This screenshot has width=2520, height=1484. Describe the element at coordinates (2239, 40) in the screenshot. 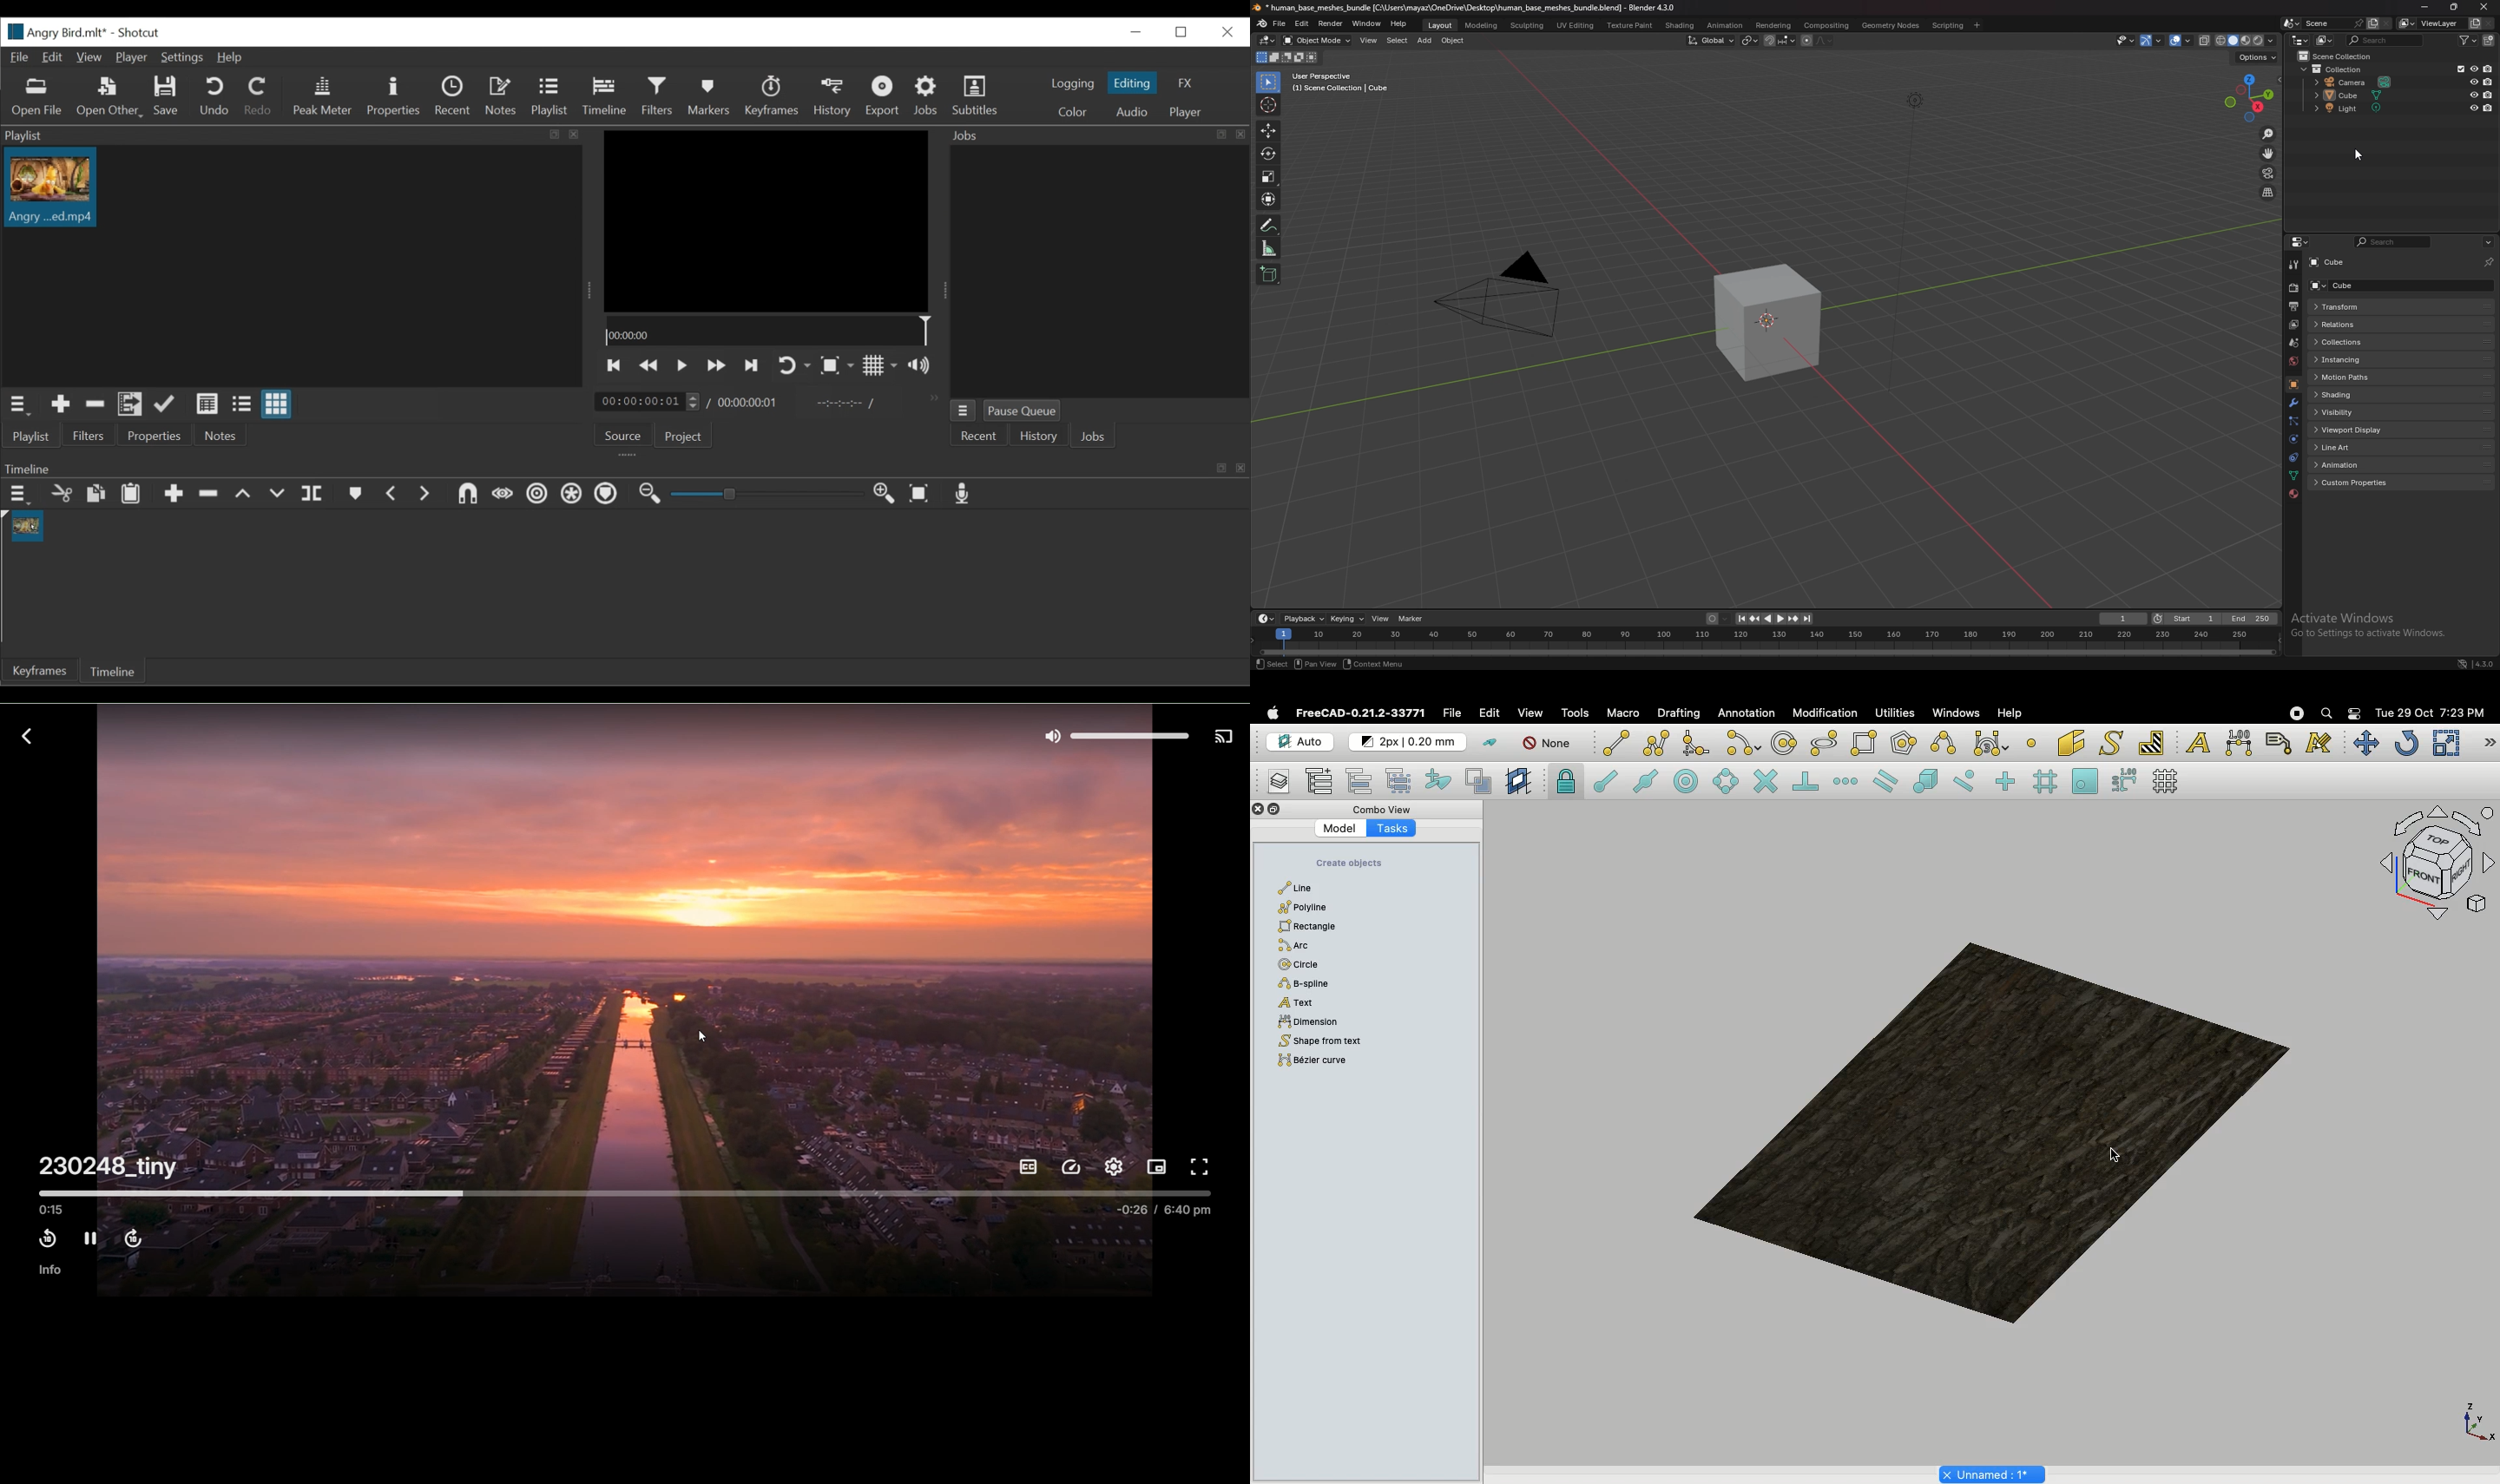

I see `viewport shading` at that location.